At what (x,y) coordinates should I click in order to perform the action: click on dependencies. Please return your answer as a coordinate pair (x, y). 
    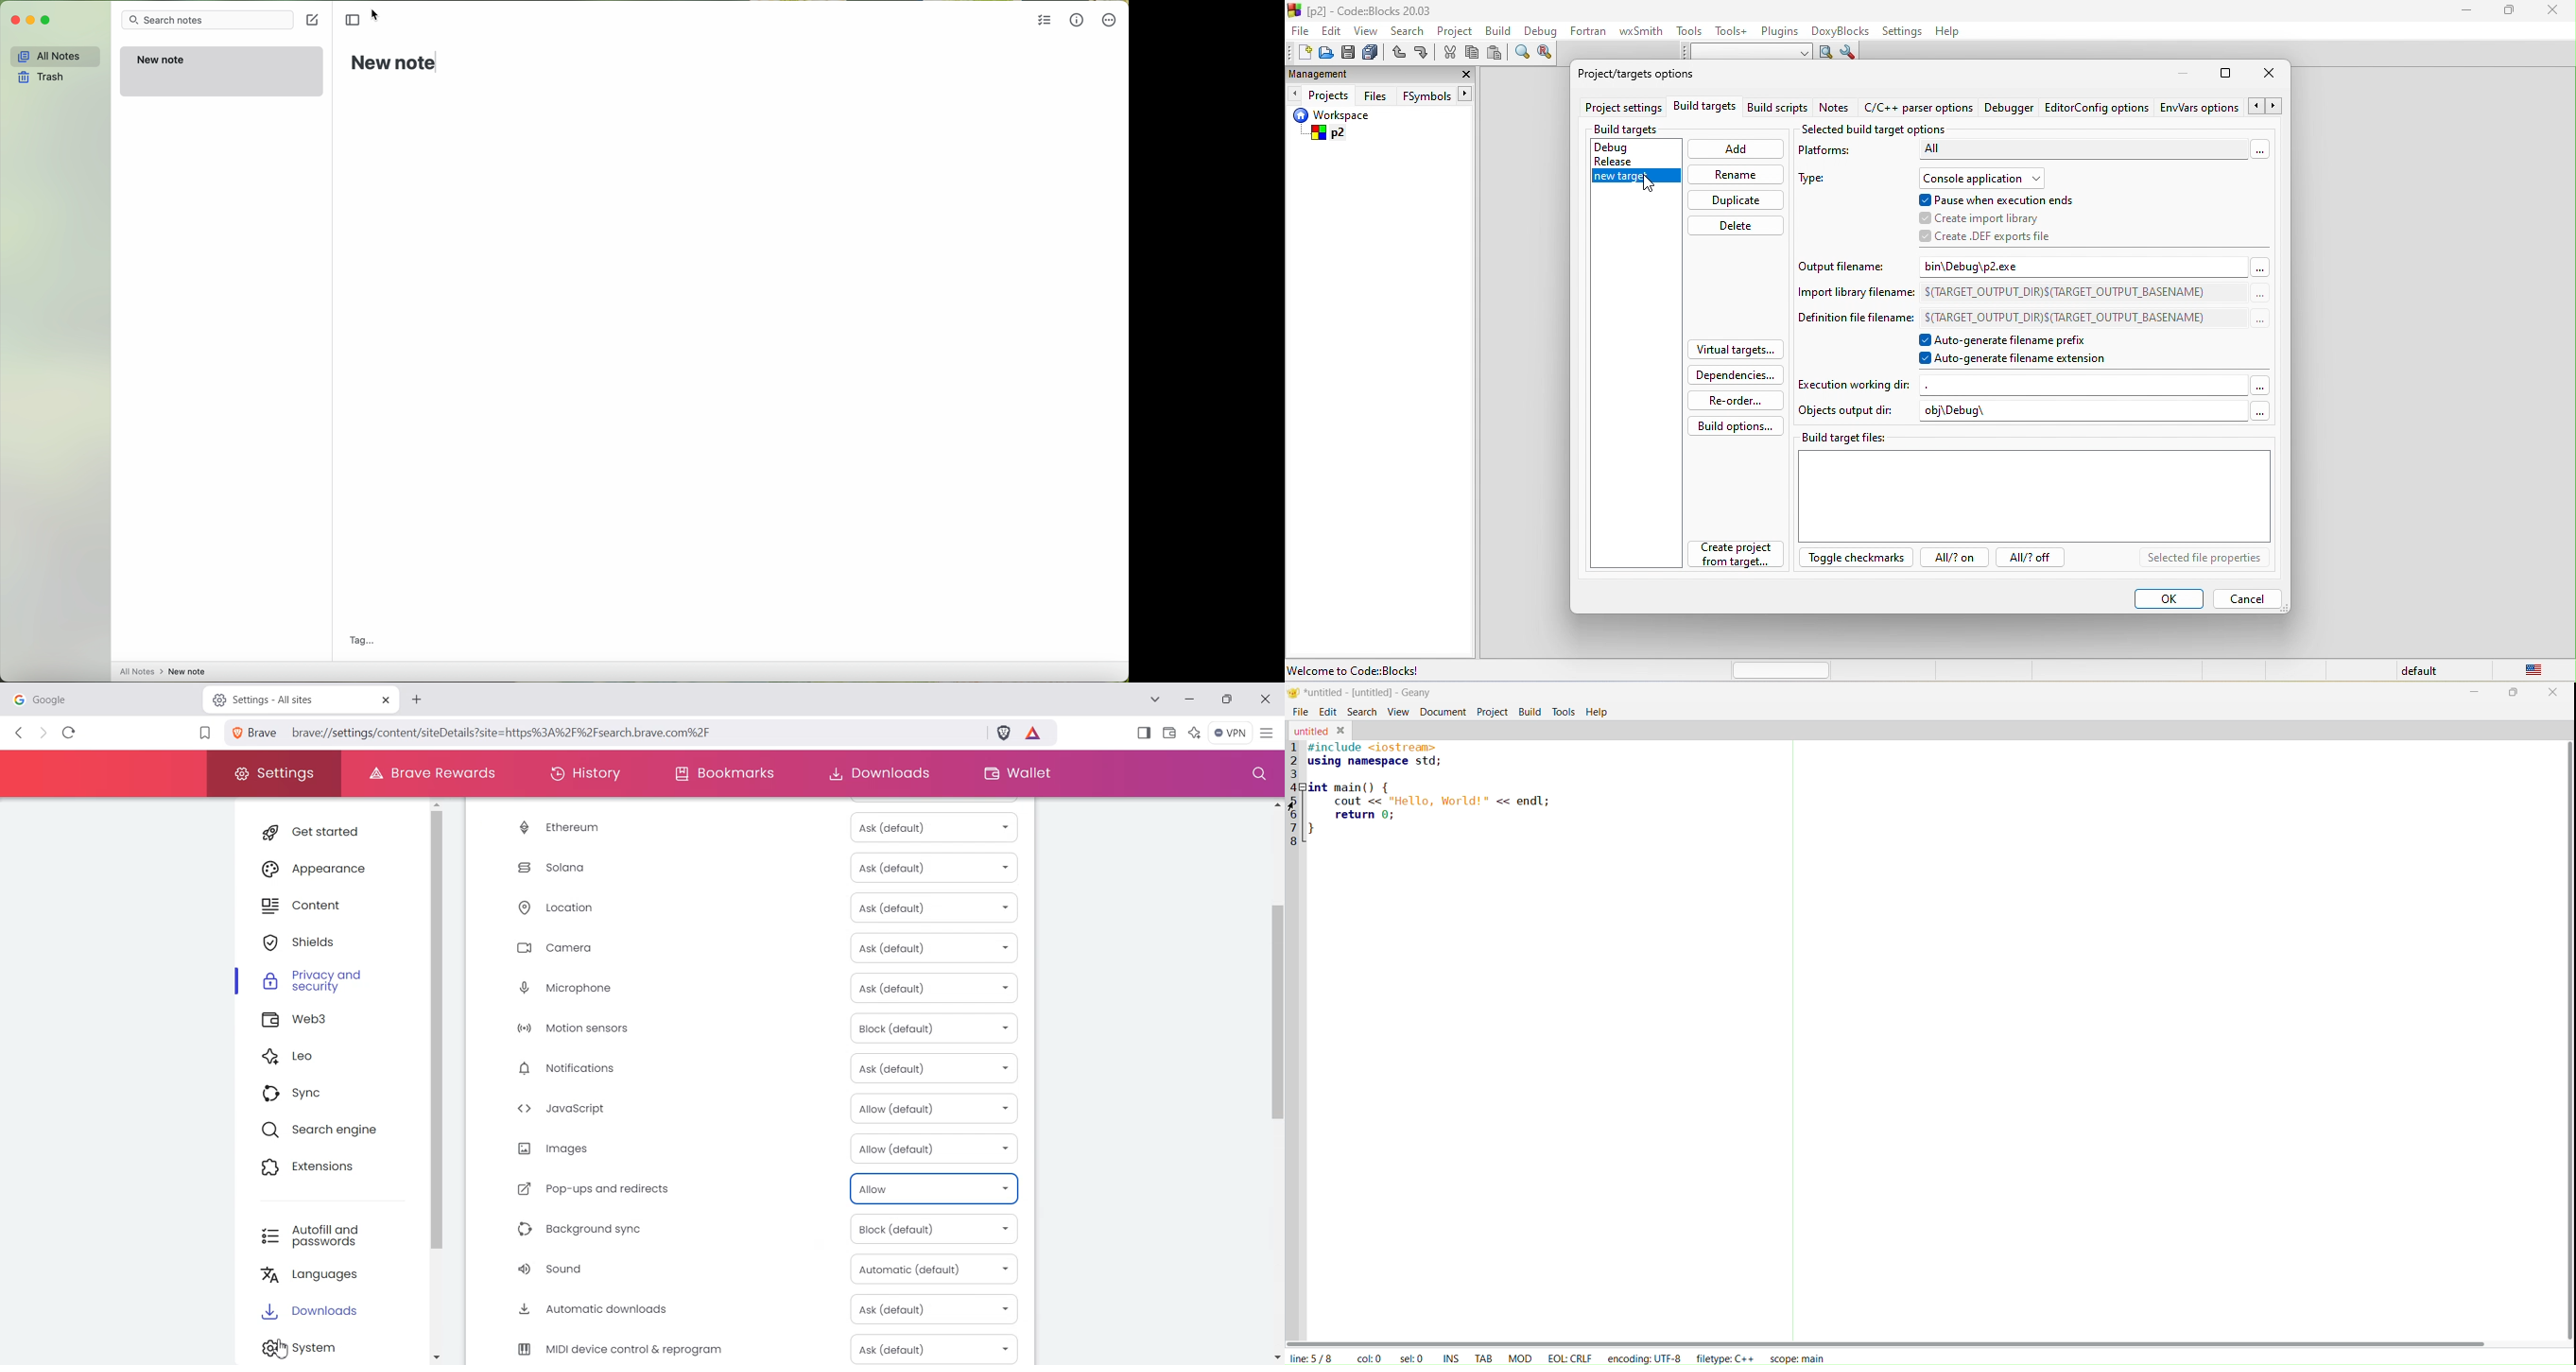
    Looking at the image, I should click on (1738, 374).